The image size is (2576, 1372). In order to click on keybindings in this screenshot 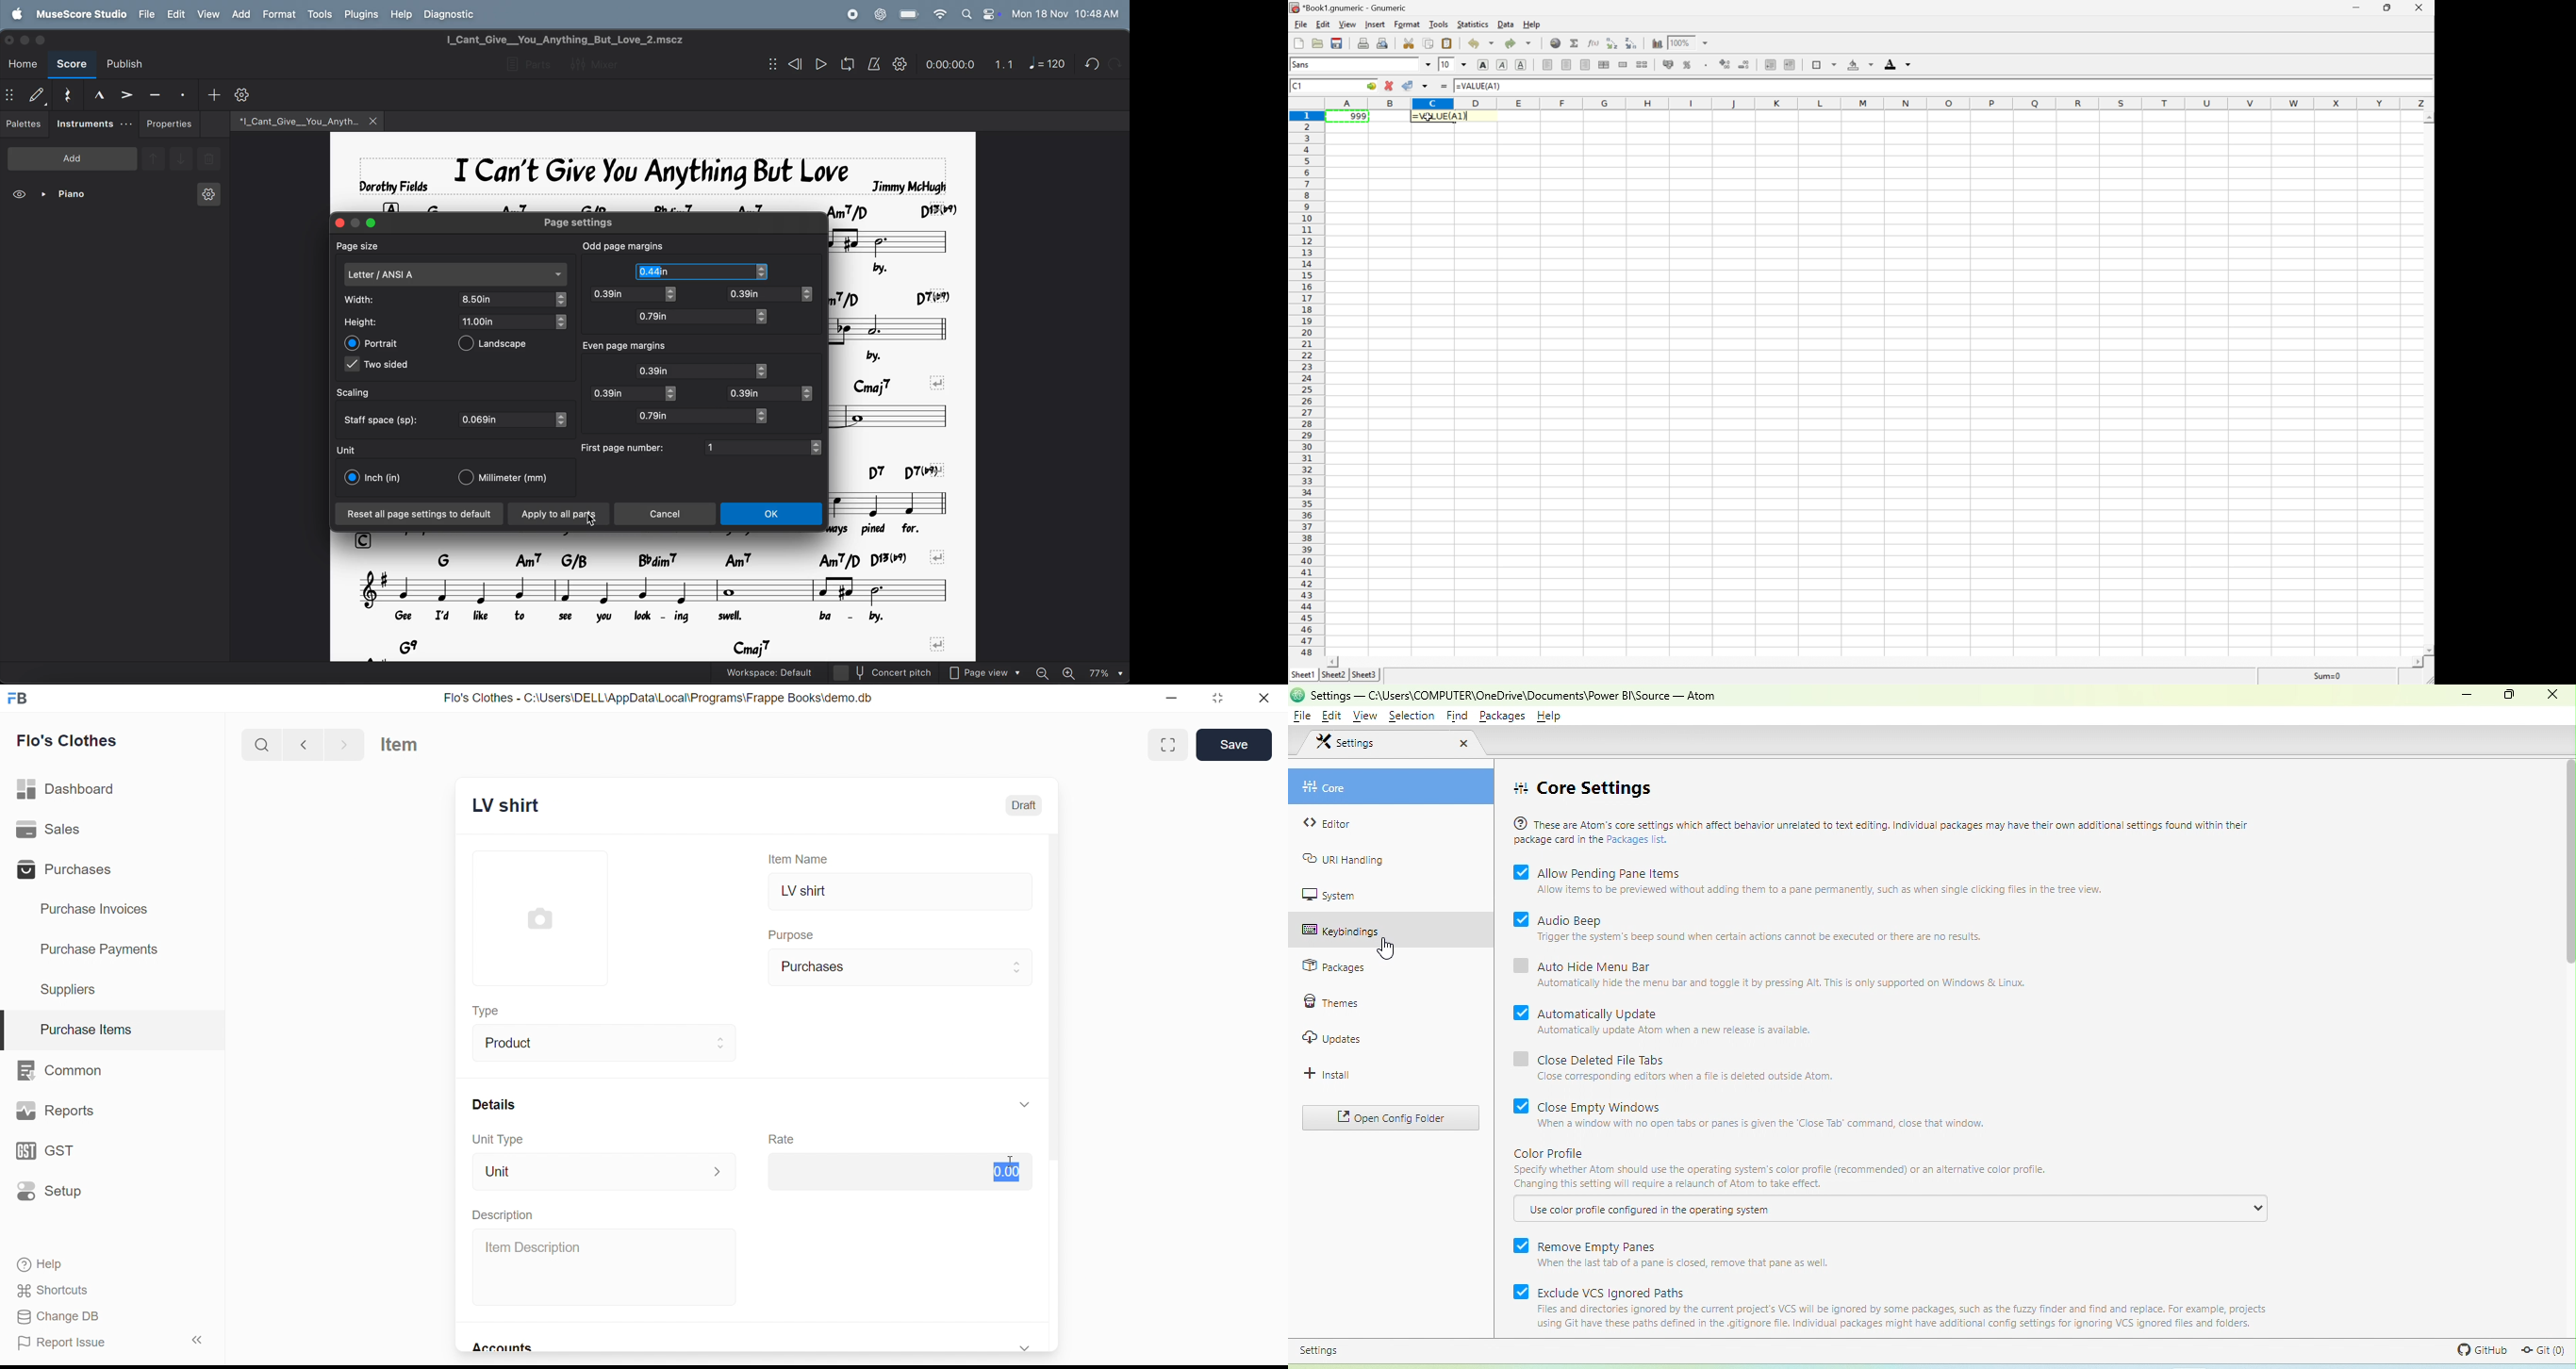, I will do `click(1340, 930)`.